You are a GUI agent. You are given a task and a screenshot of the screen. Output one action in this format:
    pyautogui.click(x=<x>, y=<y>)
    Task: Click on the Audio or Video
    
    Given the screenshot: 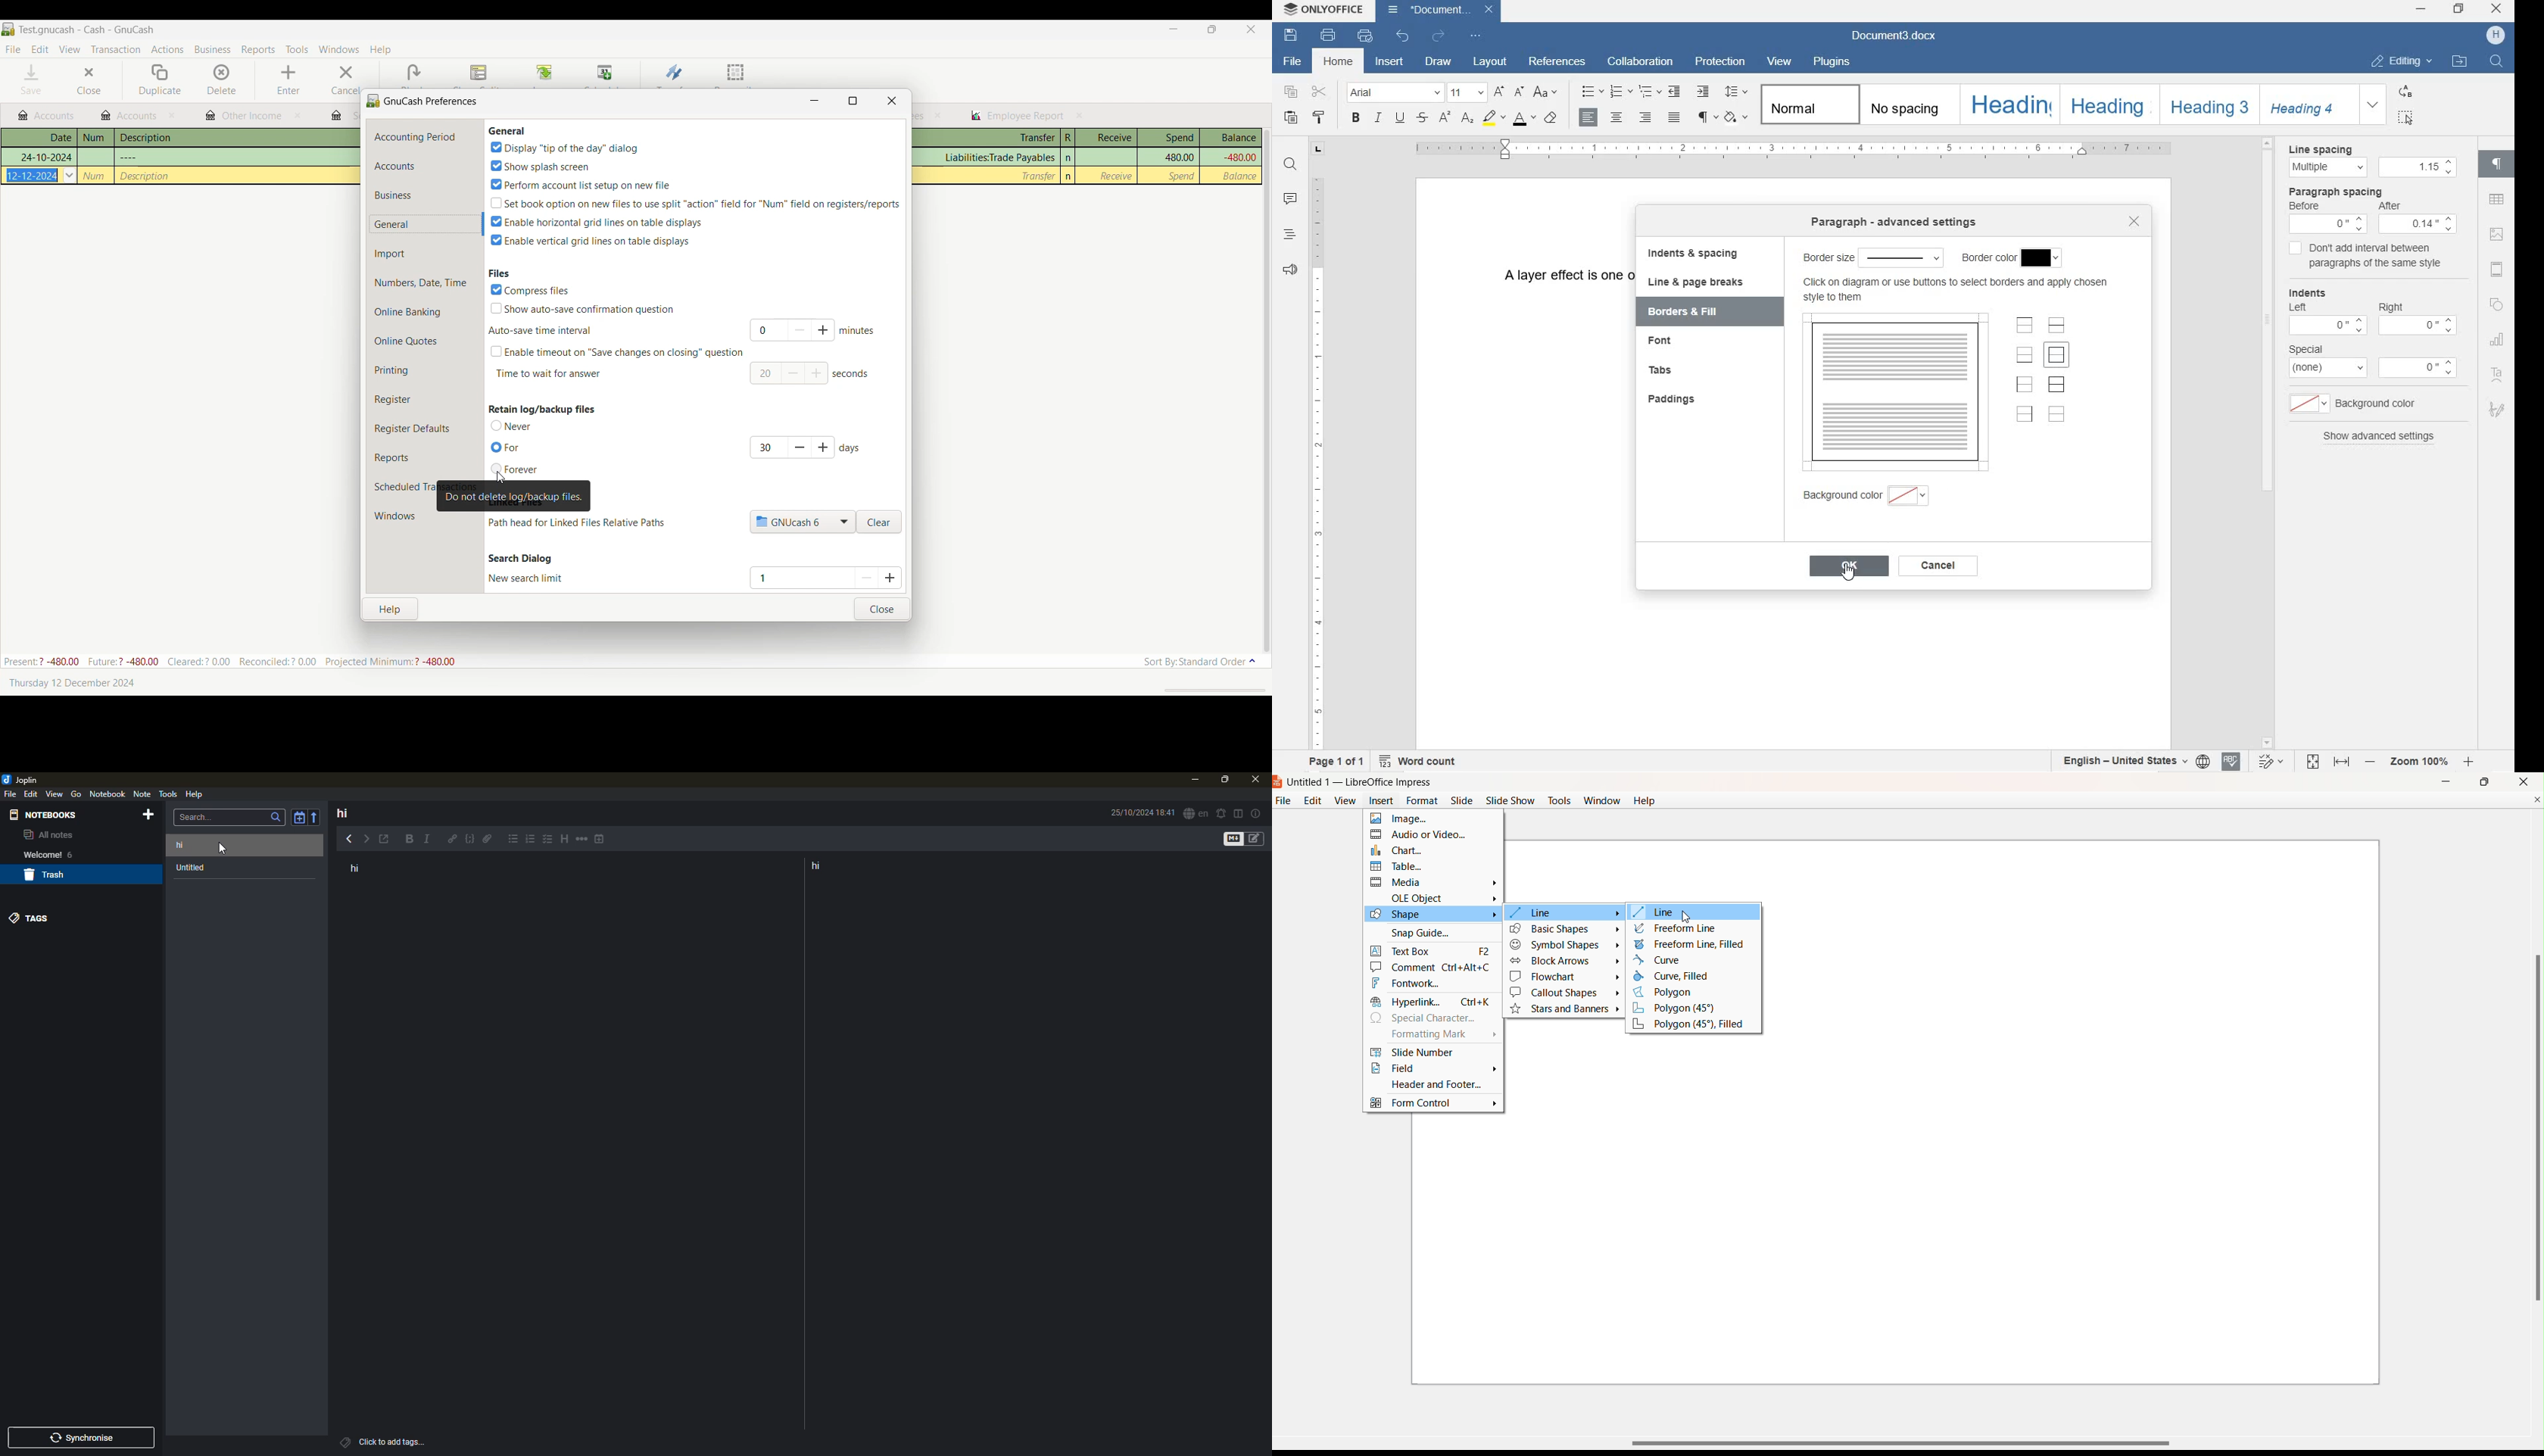 What is the action you would take?
    pyautogui.click(x=1426, y=834)
    